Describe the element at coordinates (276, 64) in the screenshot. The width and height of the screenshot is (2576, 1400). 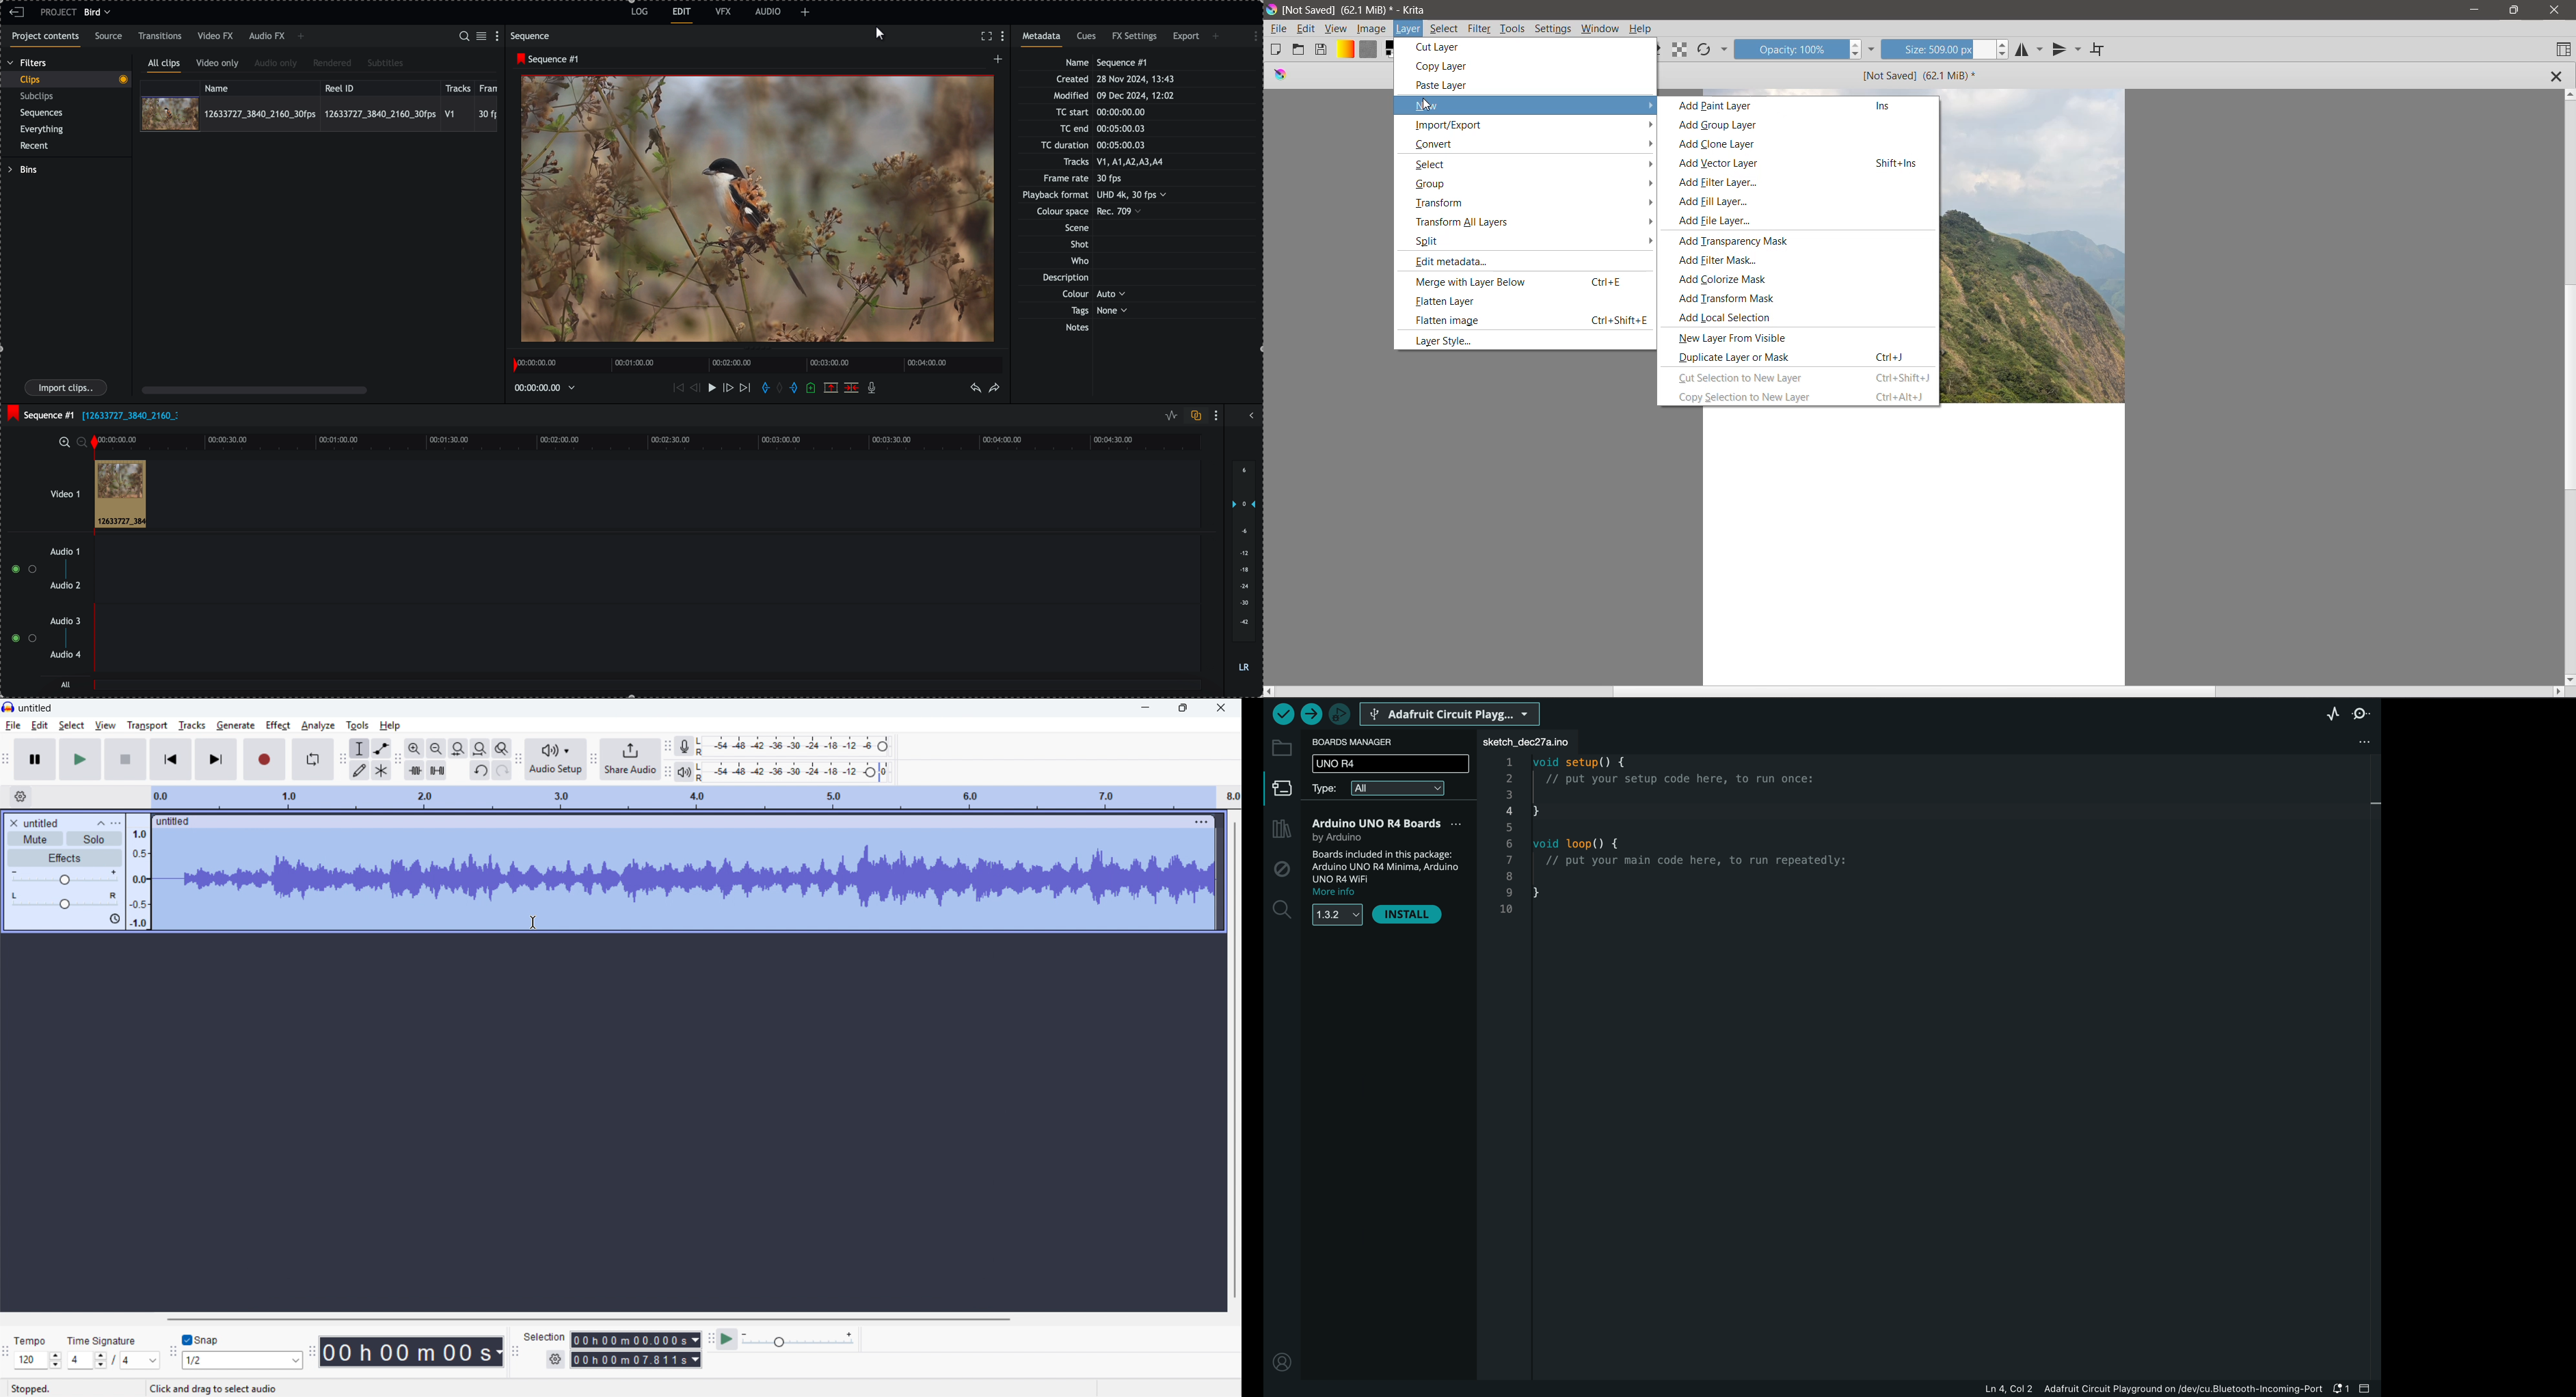
I see `audio only` at that location.